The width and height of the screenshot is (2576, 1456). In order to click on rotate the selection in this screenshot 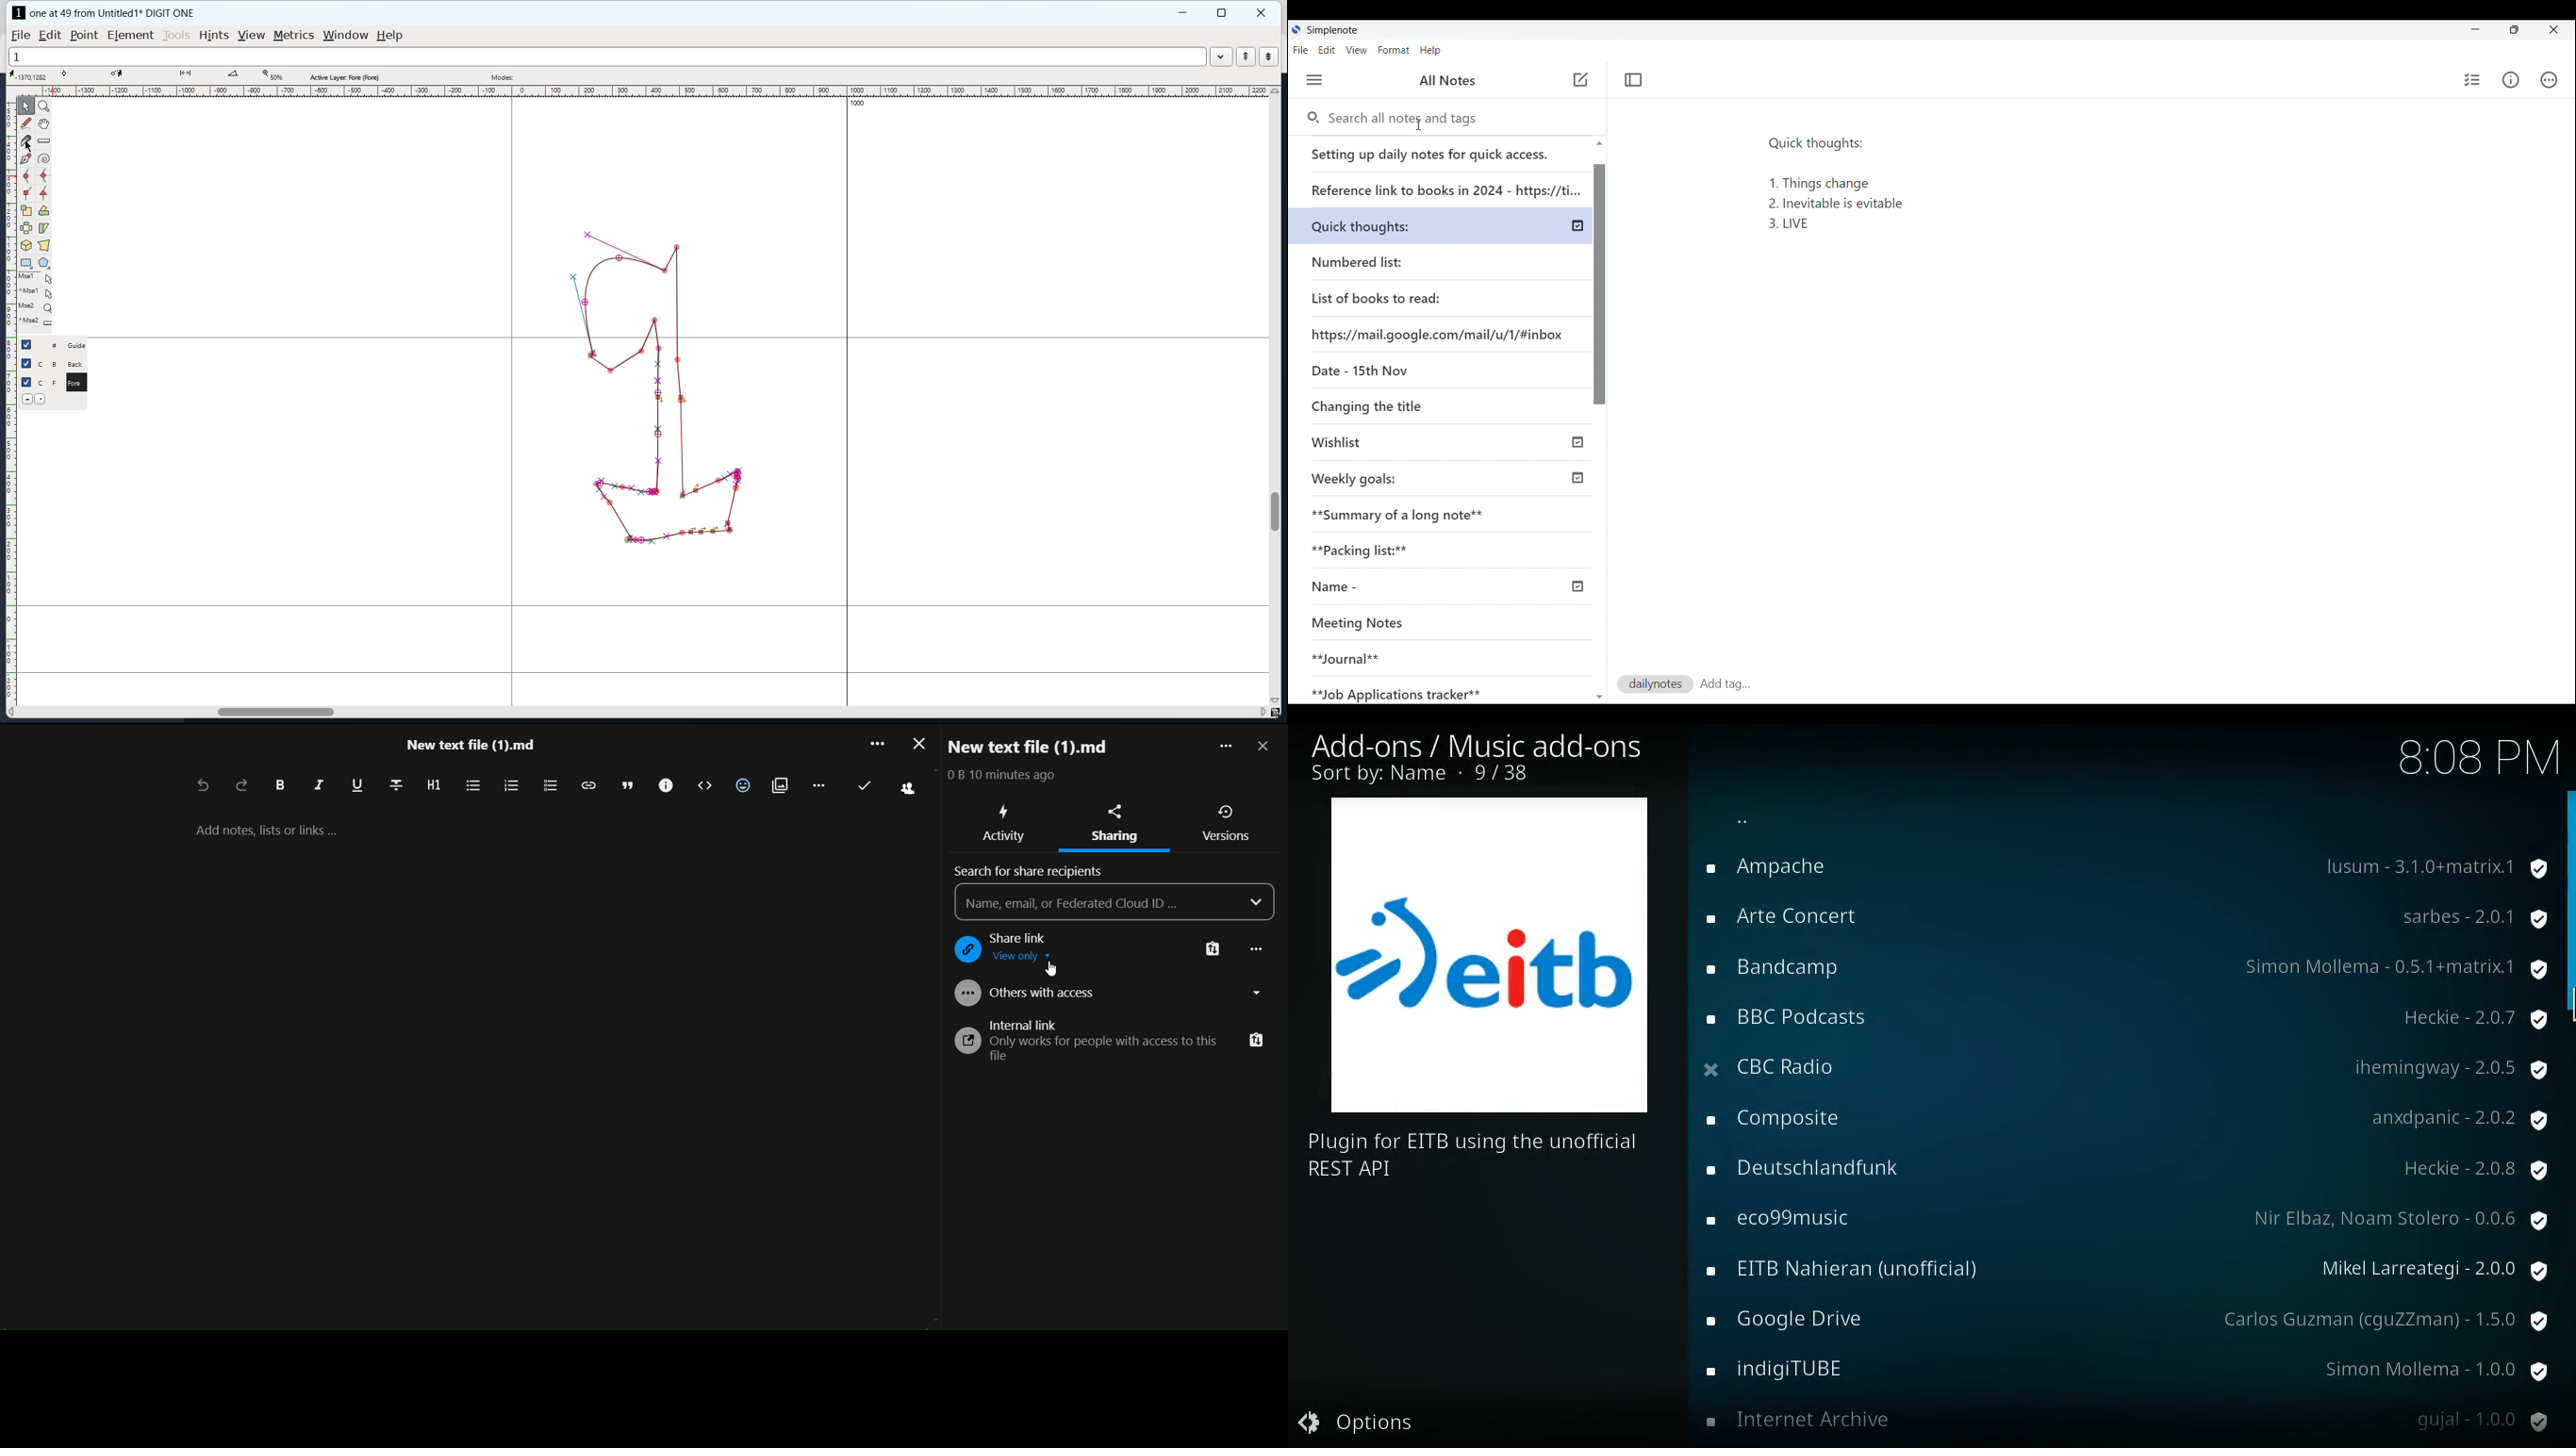, I will do `click(43, 211)`.